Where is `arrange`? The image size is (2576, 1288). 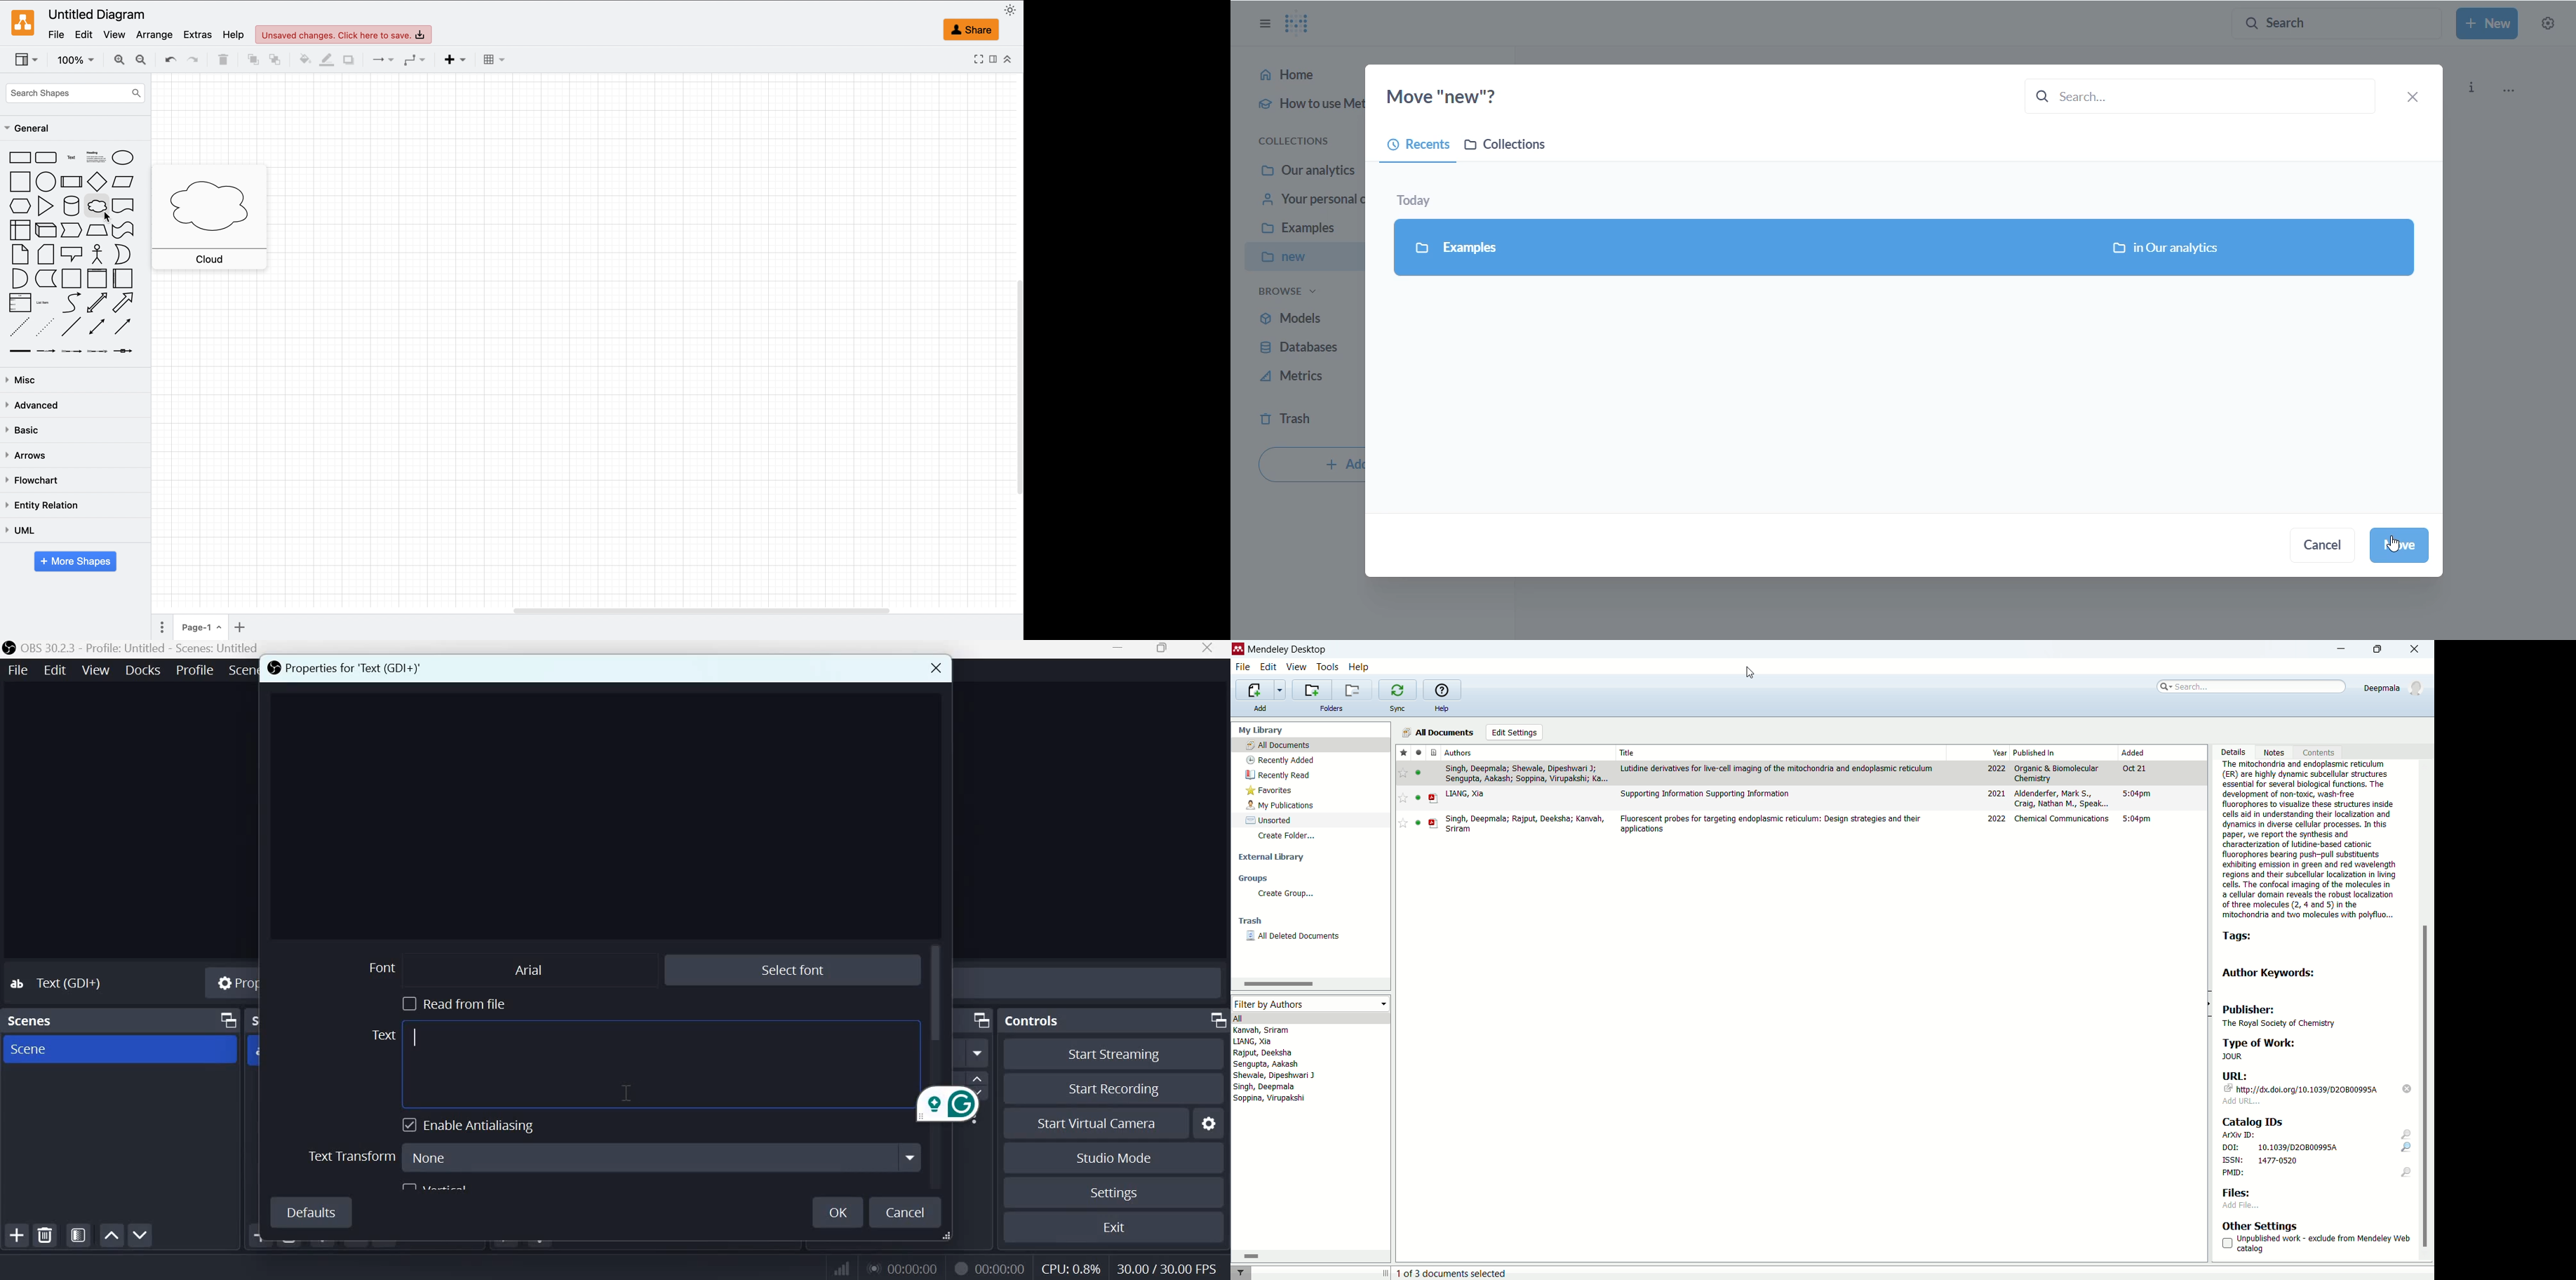
arrange is located at coordinates (157, 34).